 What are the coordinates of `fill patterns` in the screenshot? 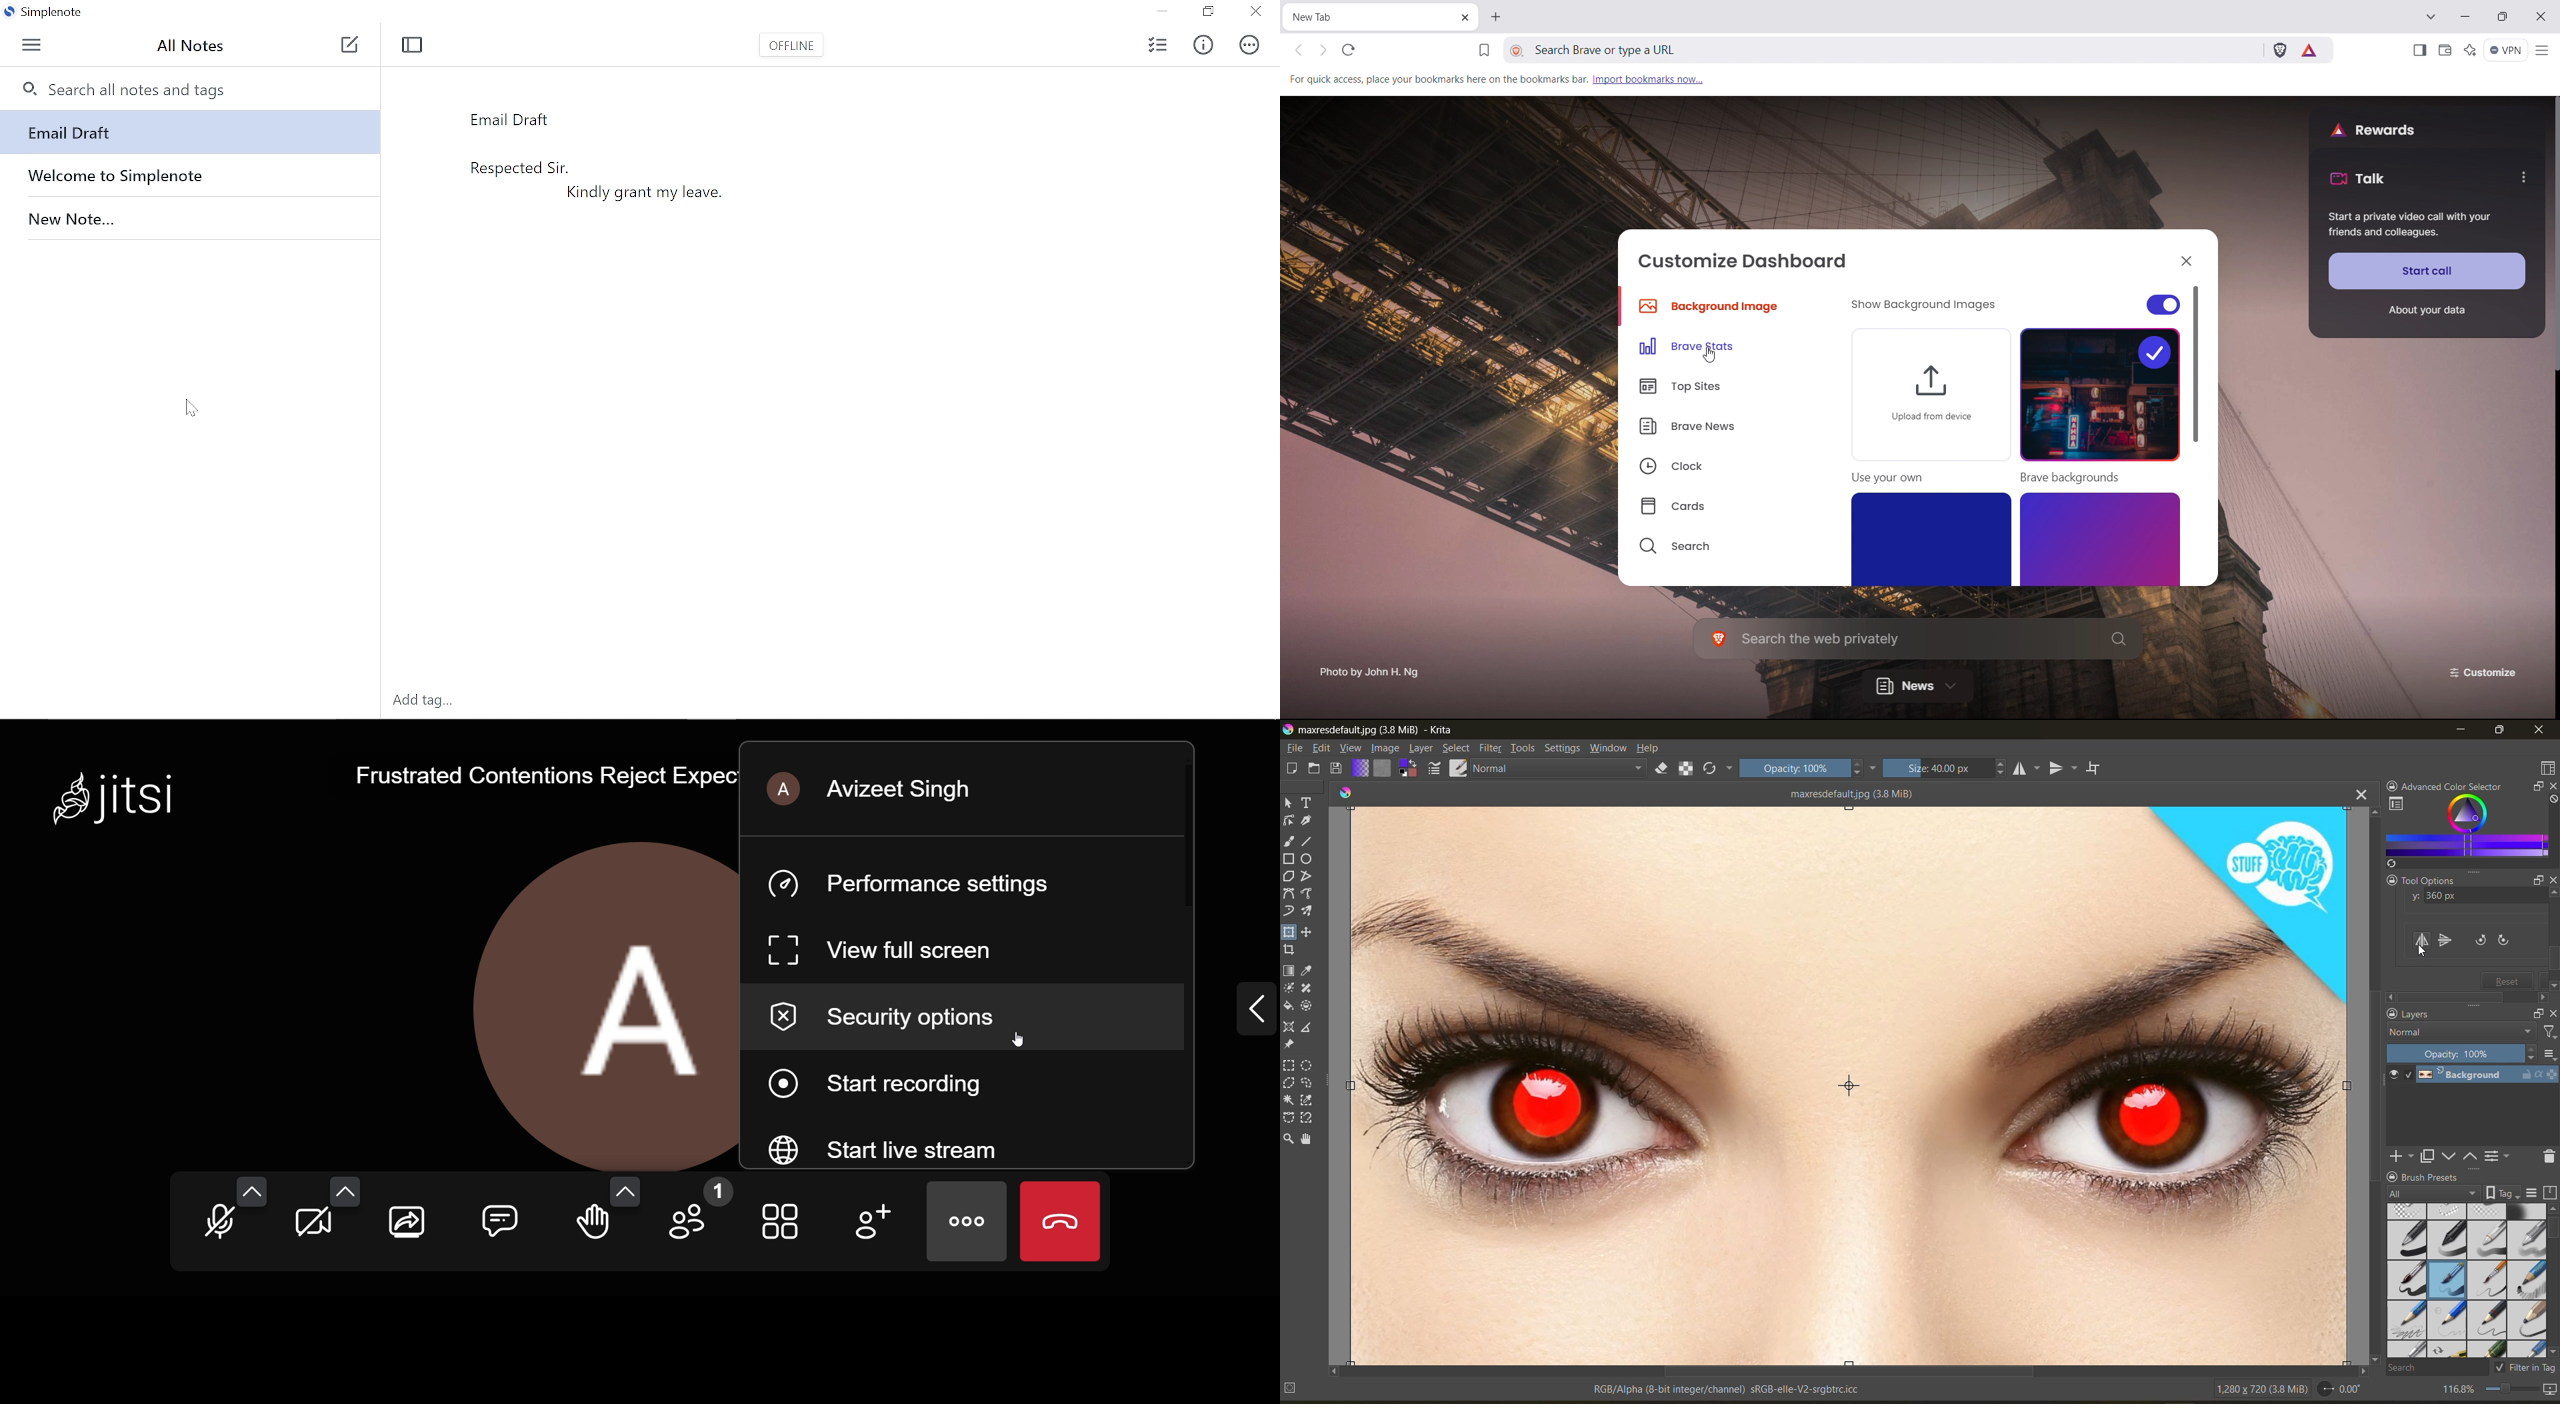 It's located at (1384, 769).